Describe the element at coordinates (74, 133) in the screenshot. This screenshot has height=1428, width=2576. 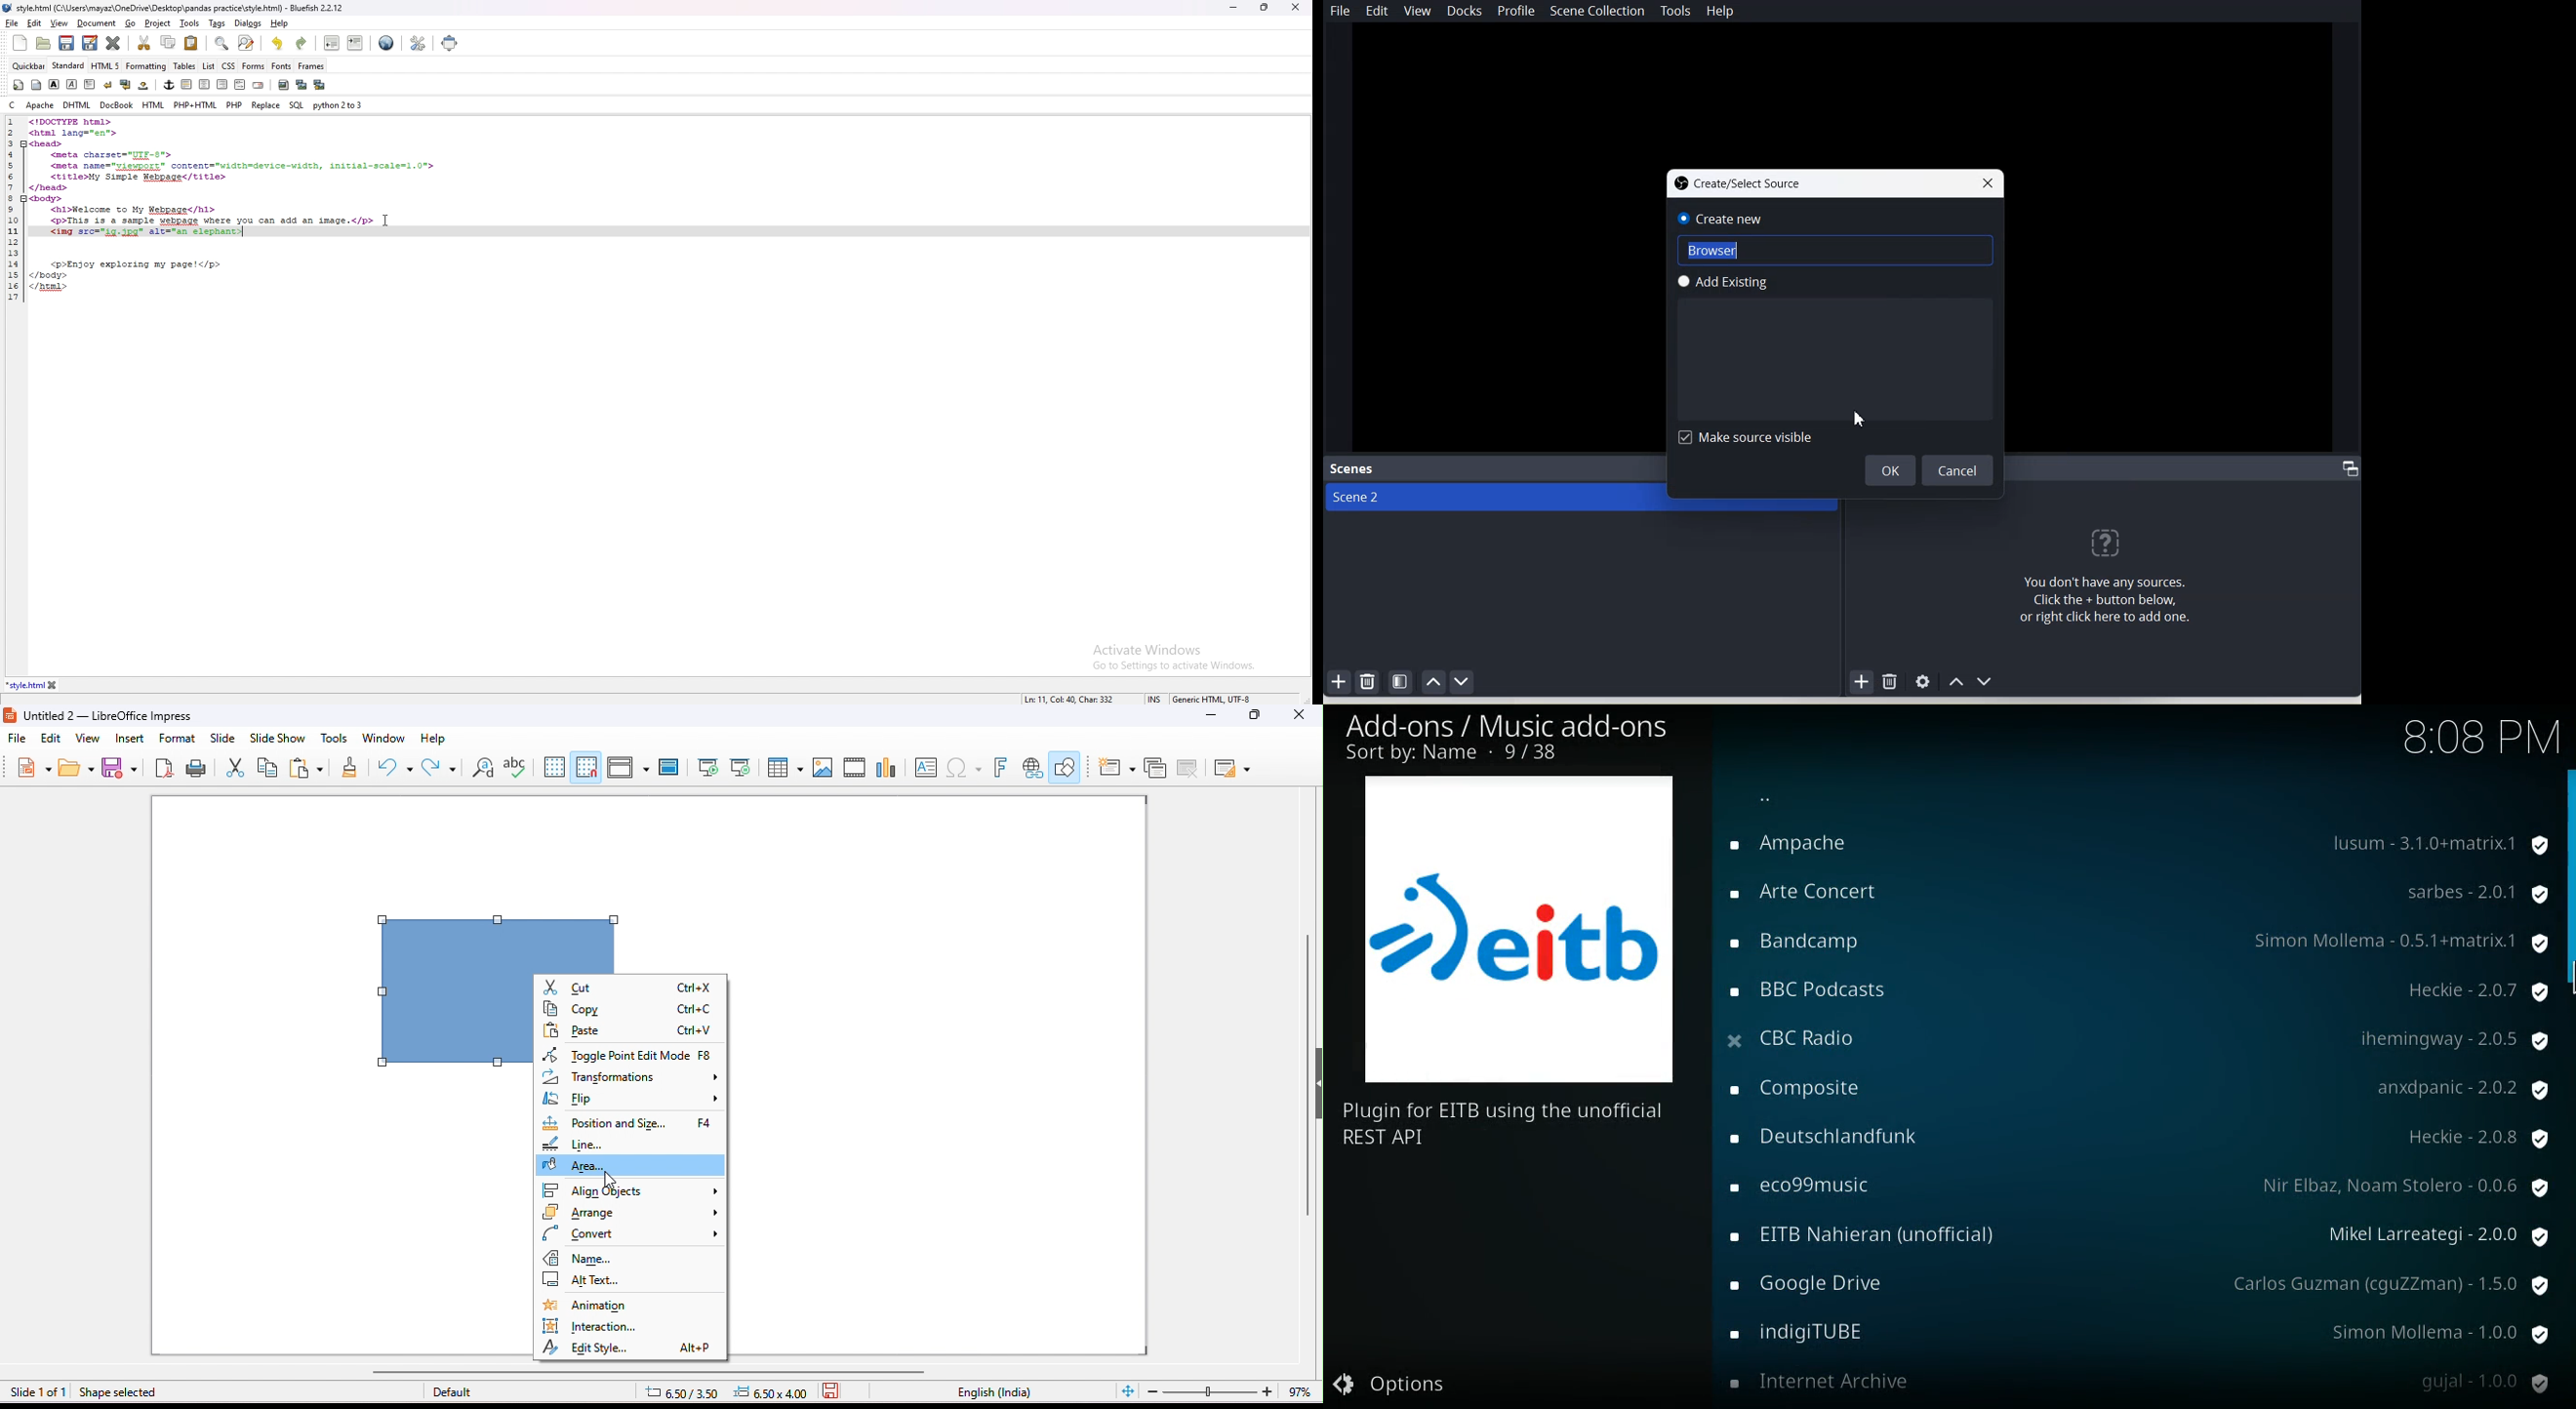
I see `<html lang="en">` at that location.